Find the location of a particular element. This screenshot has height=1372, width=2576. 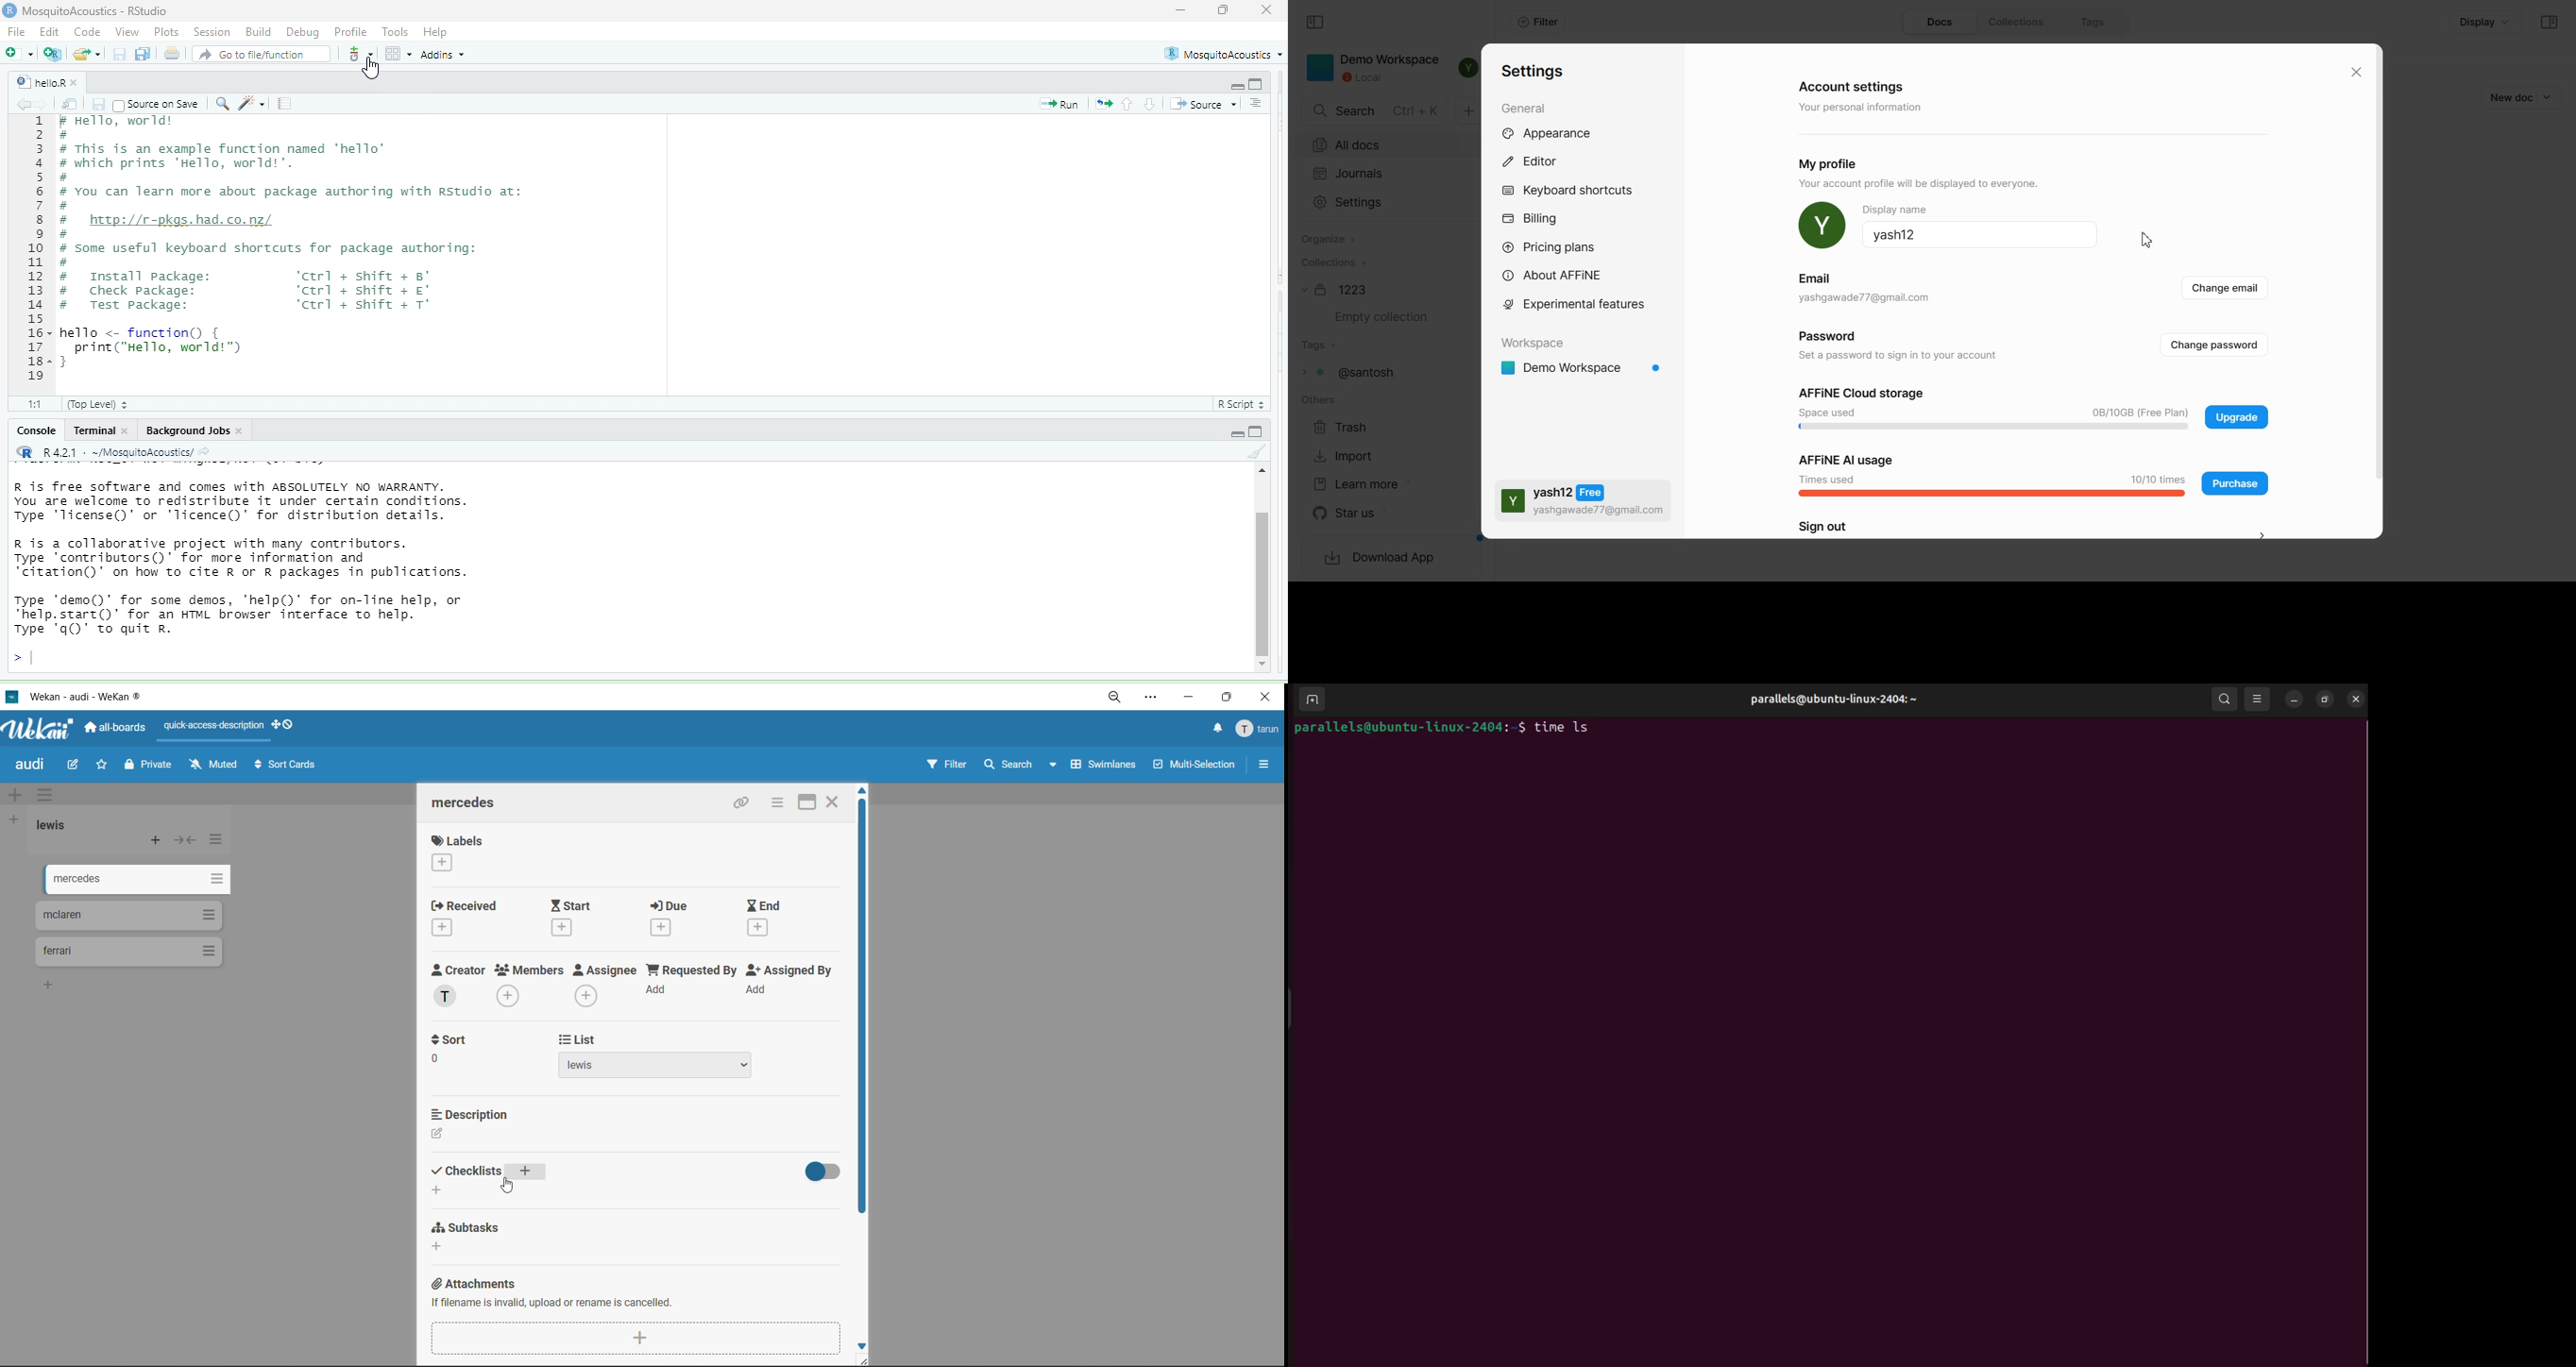

 Profile is located at coordinates (349, 33).